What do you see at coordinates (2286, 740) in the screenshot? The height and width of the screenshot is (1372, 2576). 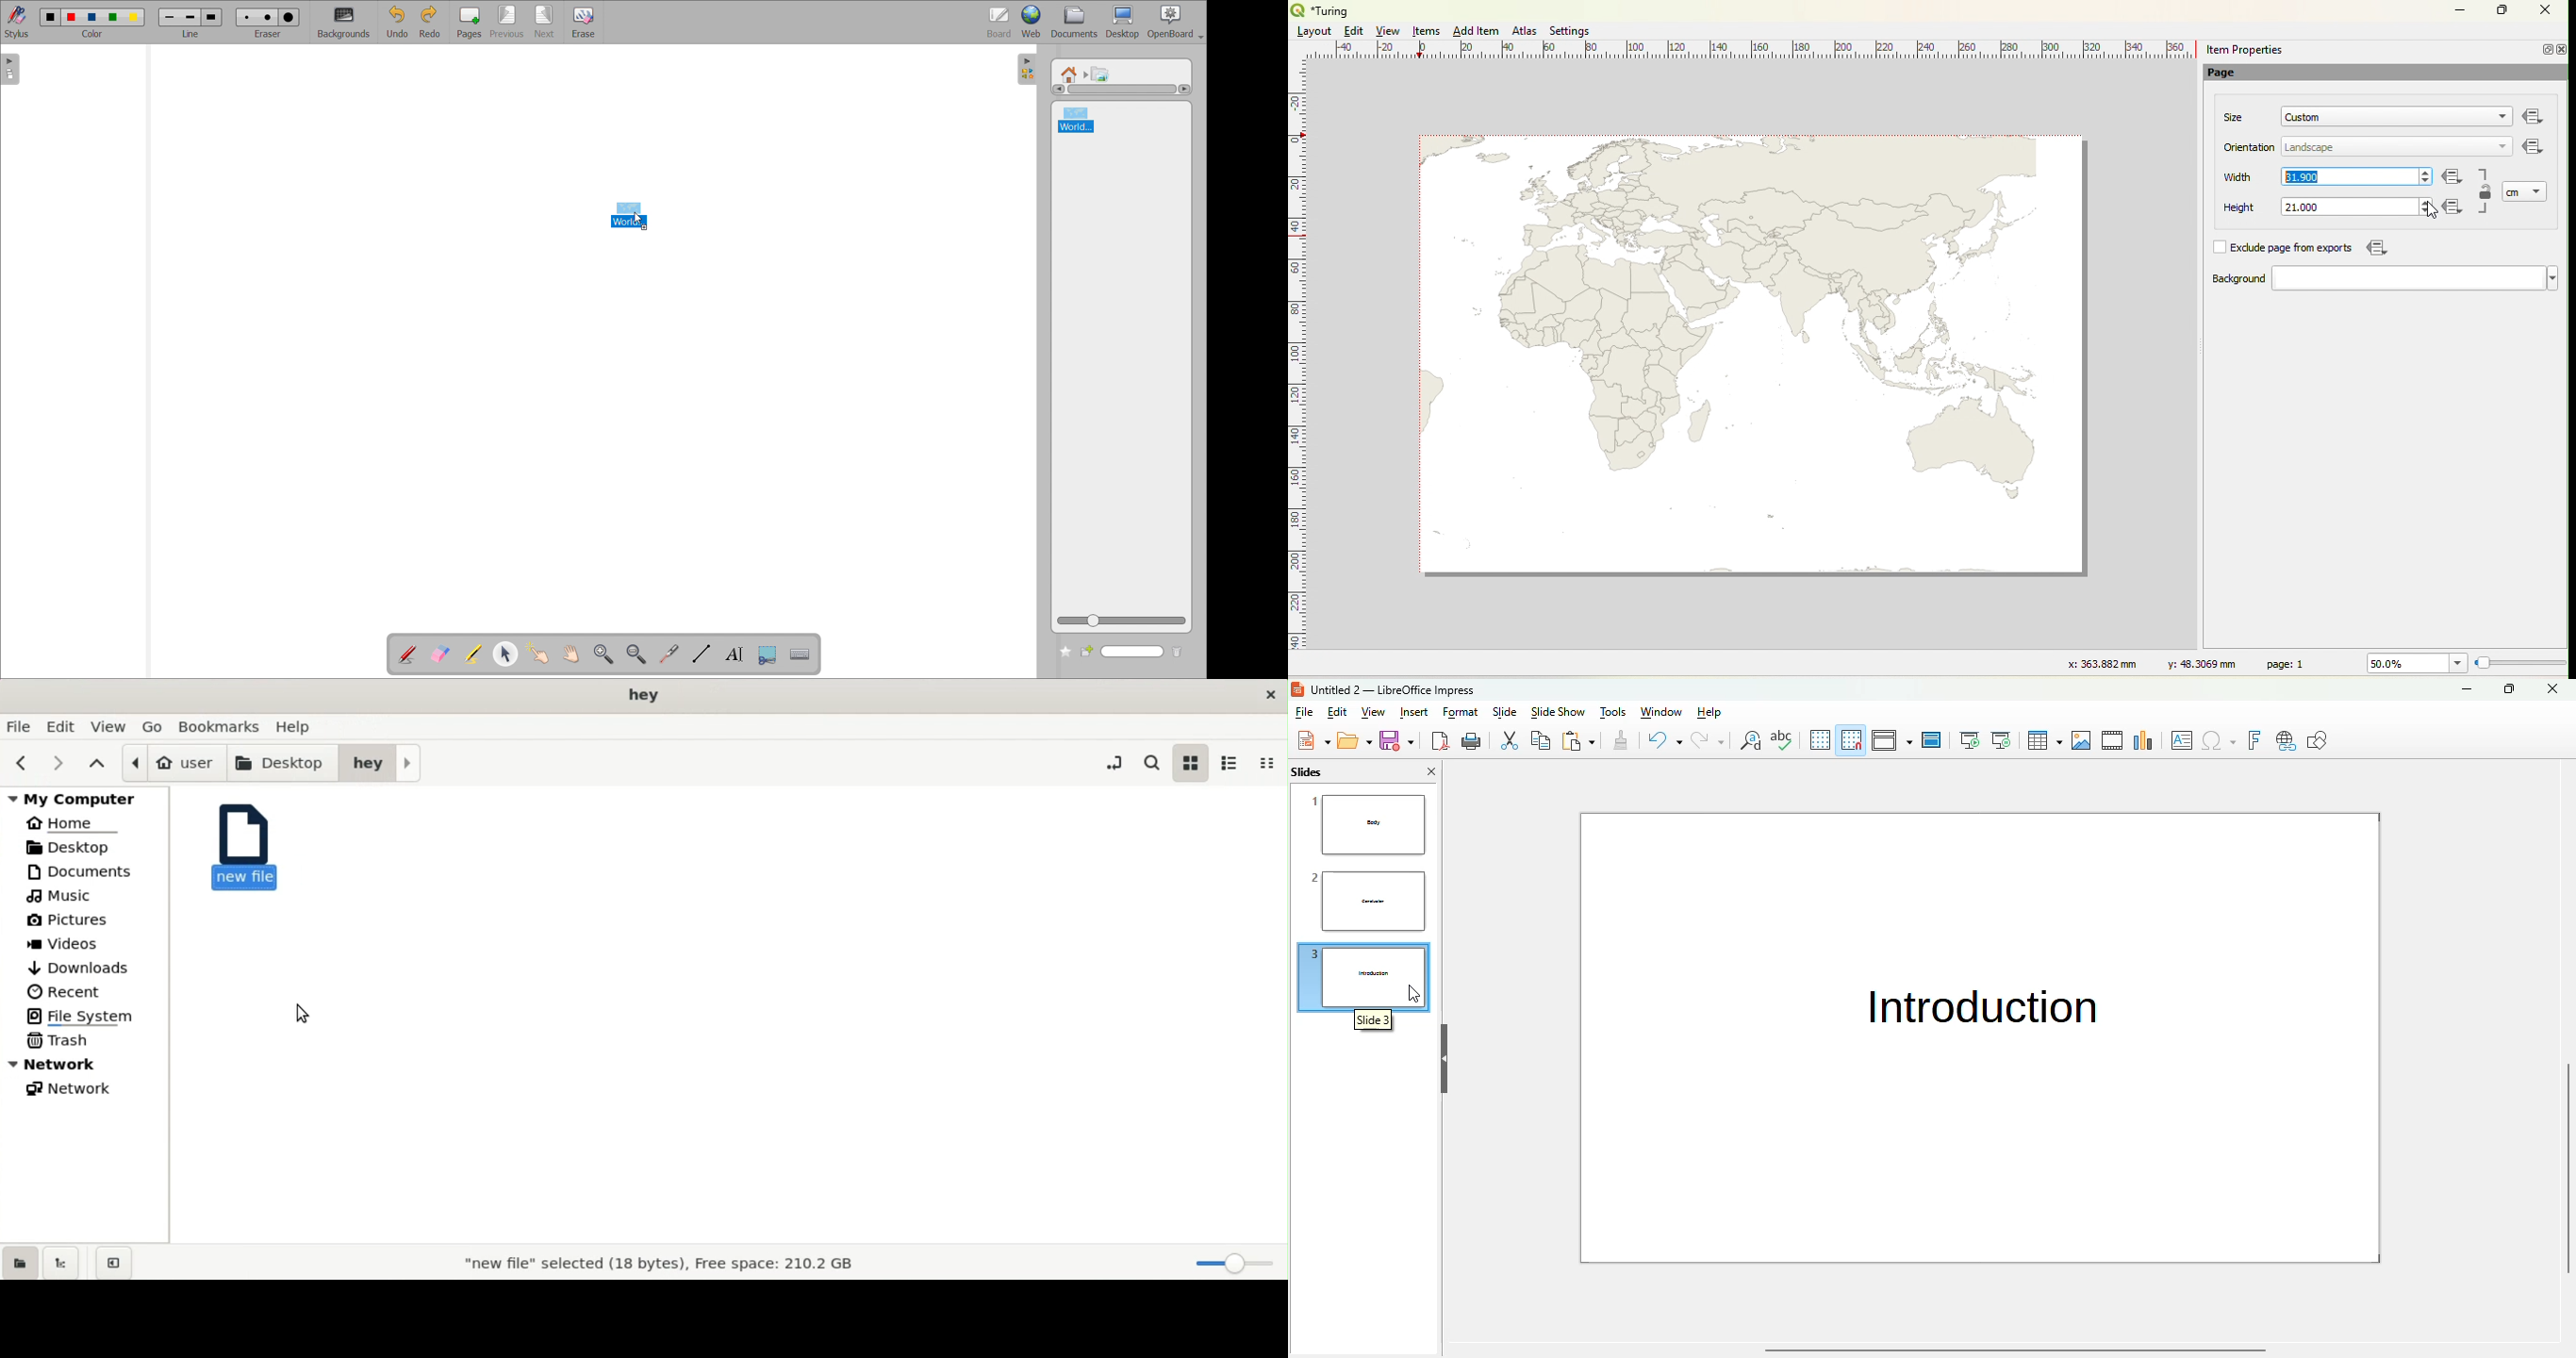 I see `insert hyperlink` at bounding box center [2286, 740].